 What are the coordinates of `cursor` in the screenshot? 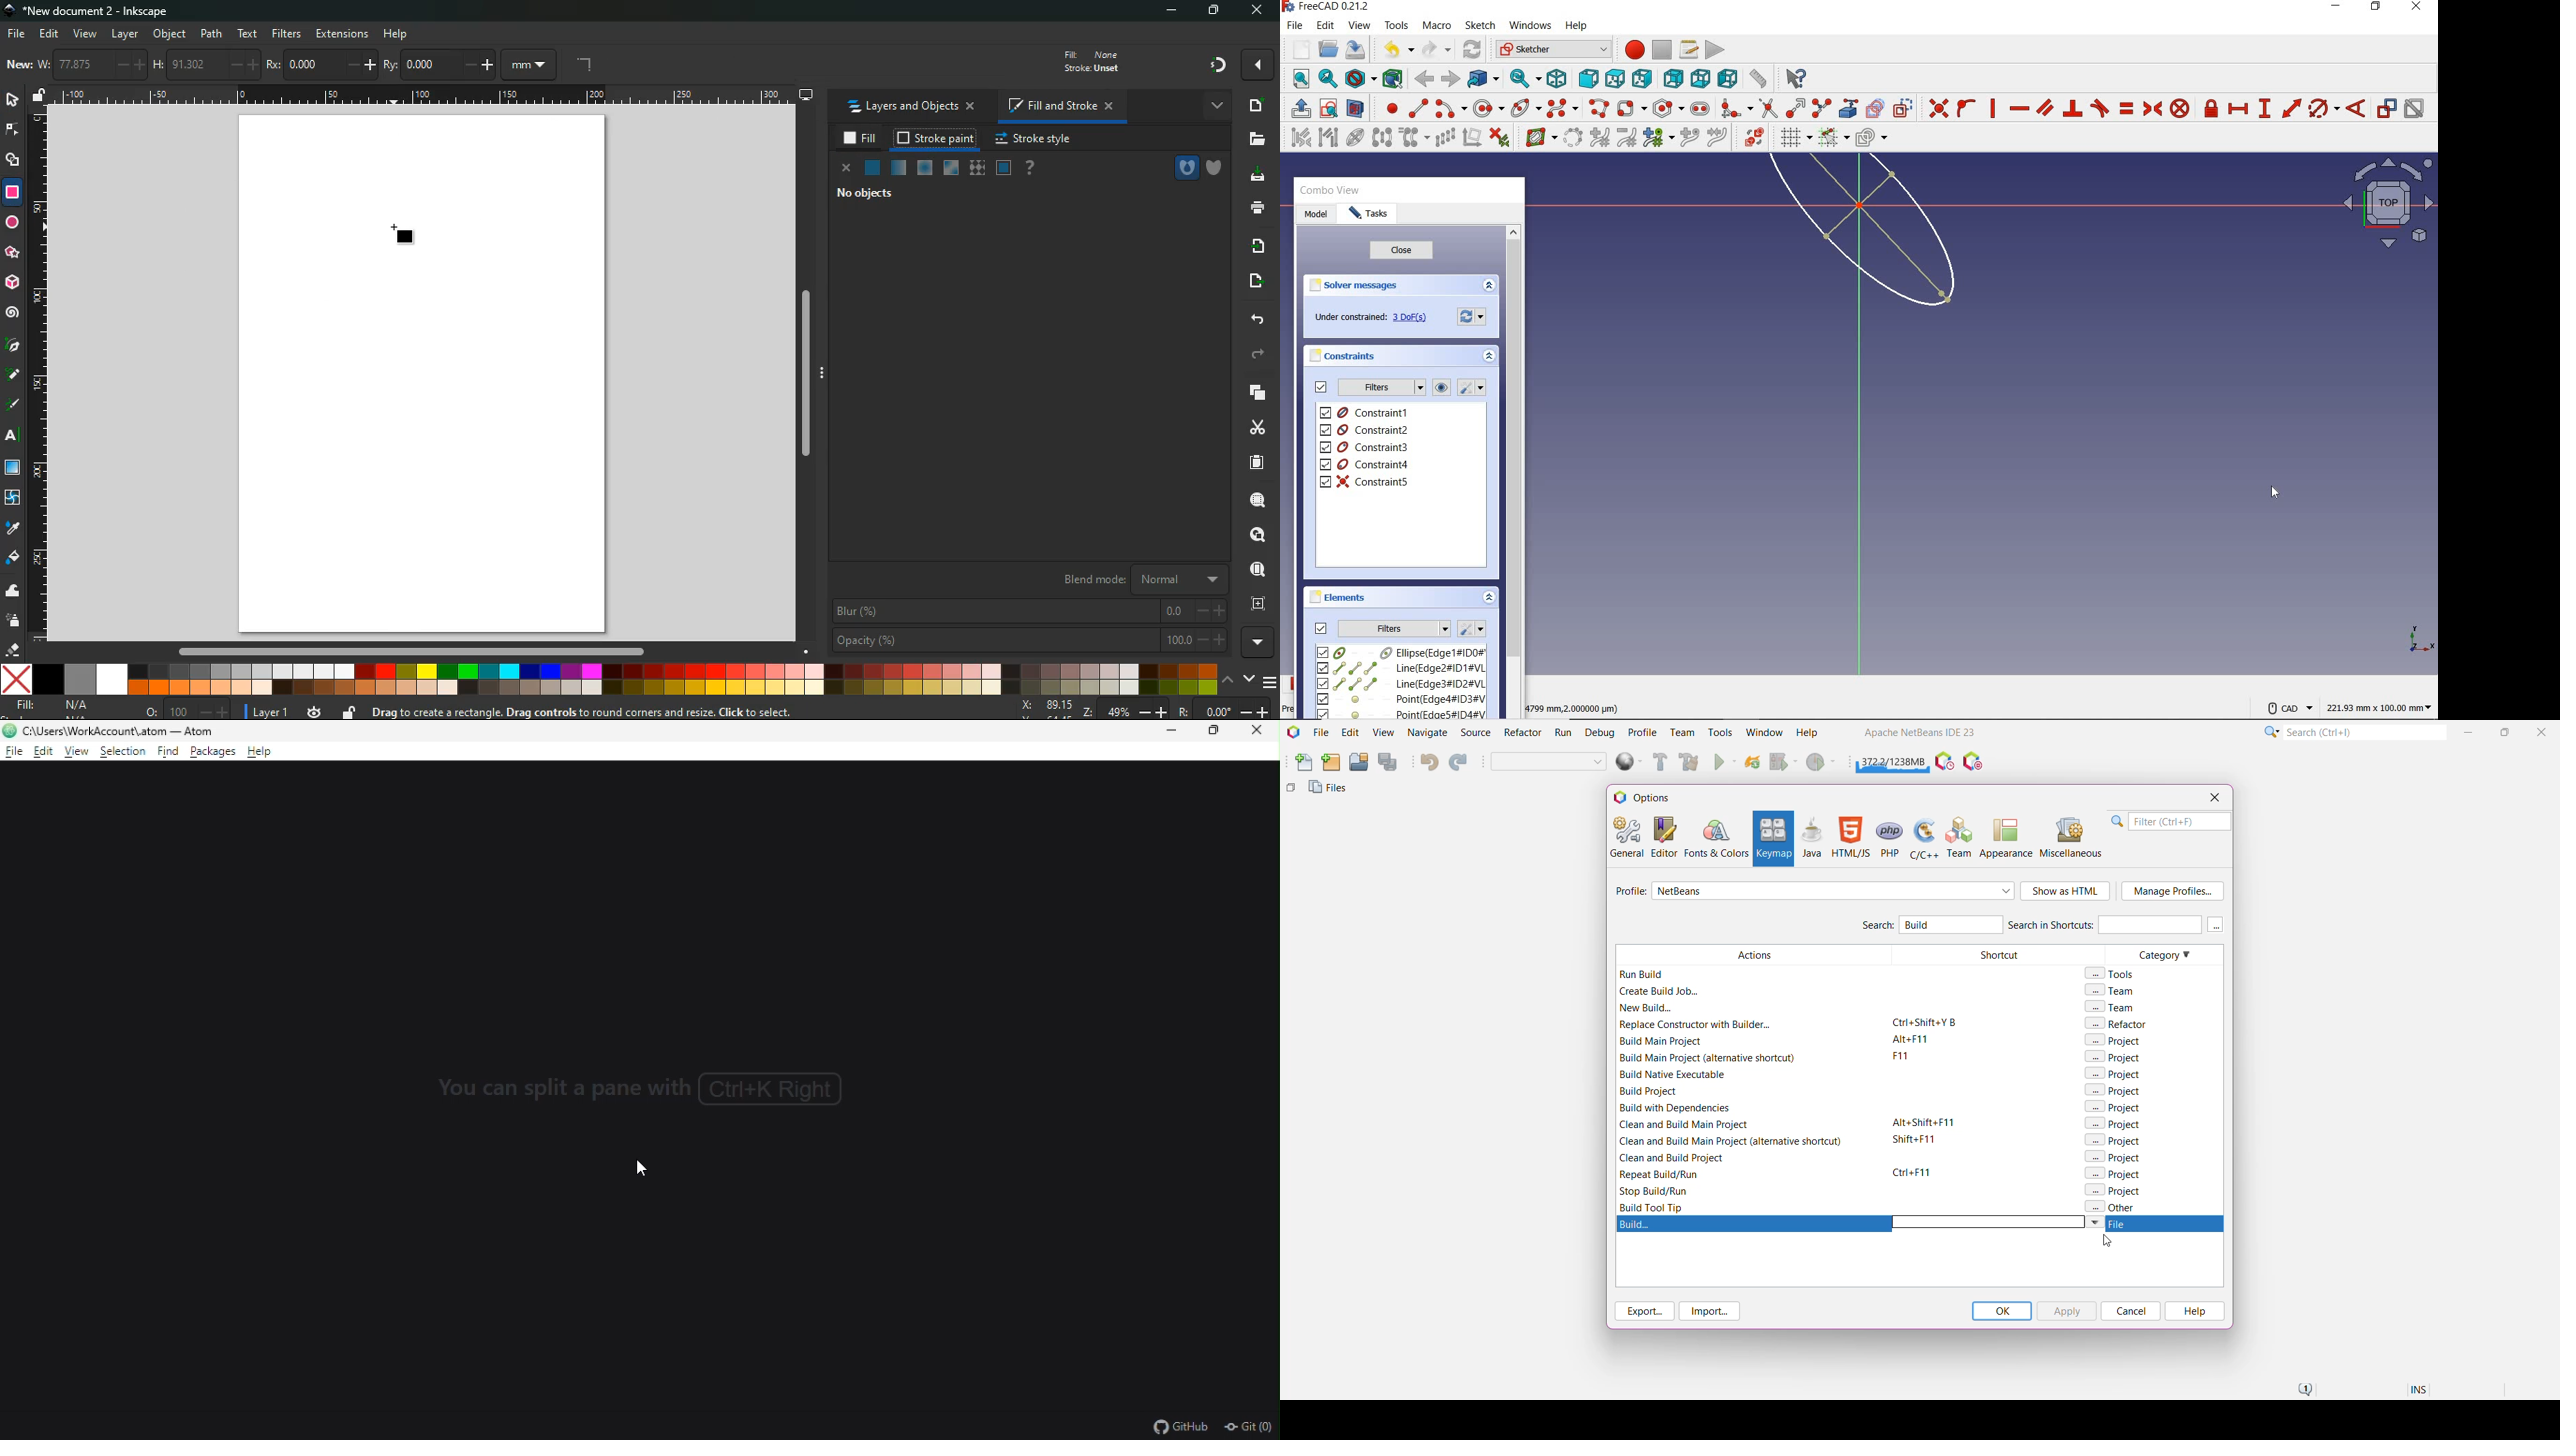 It's located at (391, 226).